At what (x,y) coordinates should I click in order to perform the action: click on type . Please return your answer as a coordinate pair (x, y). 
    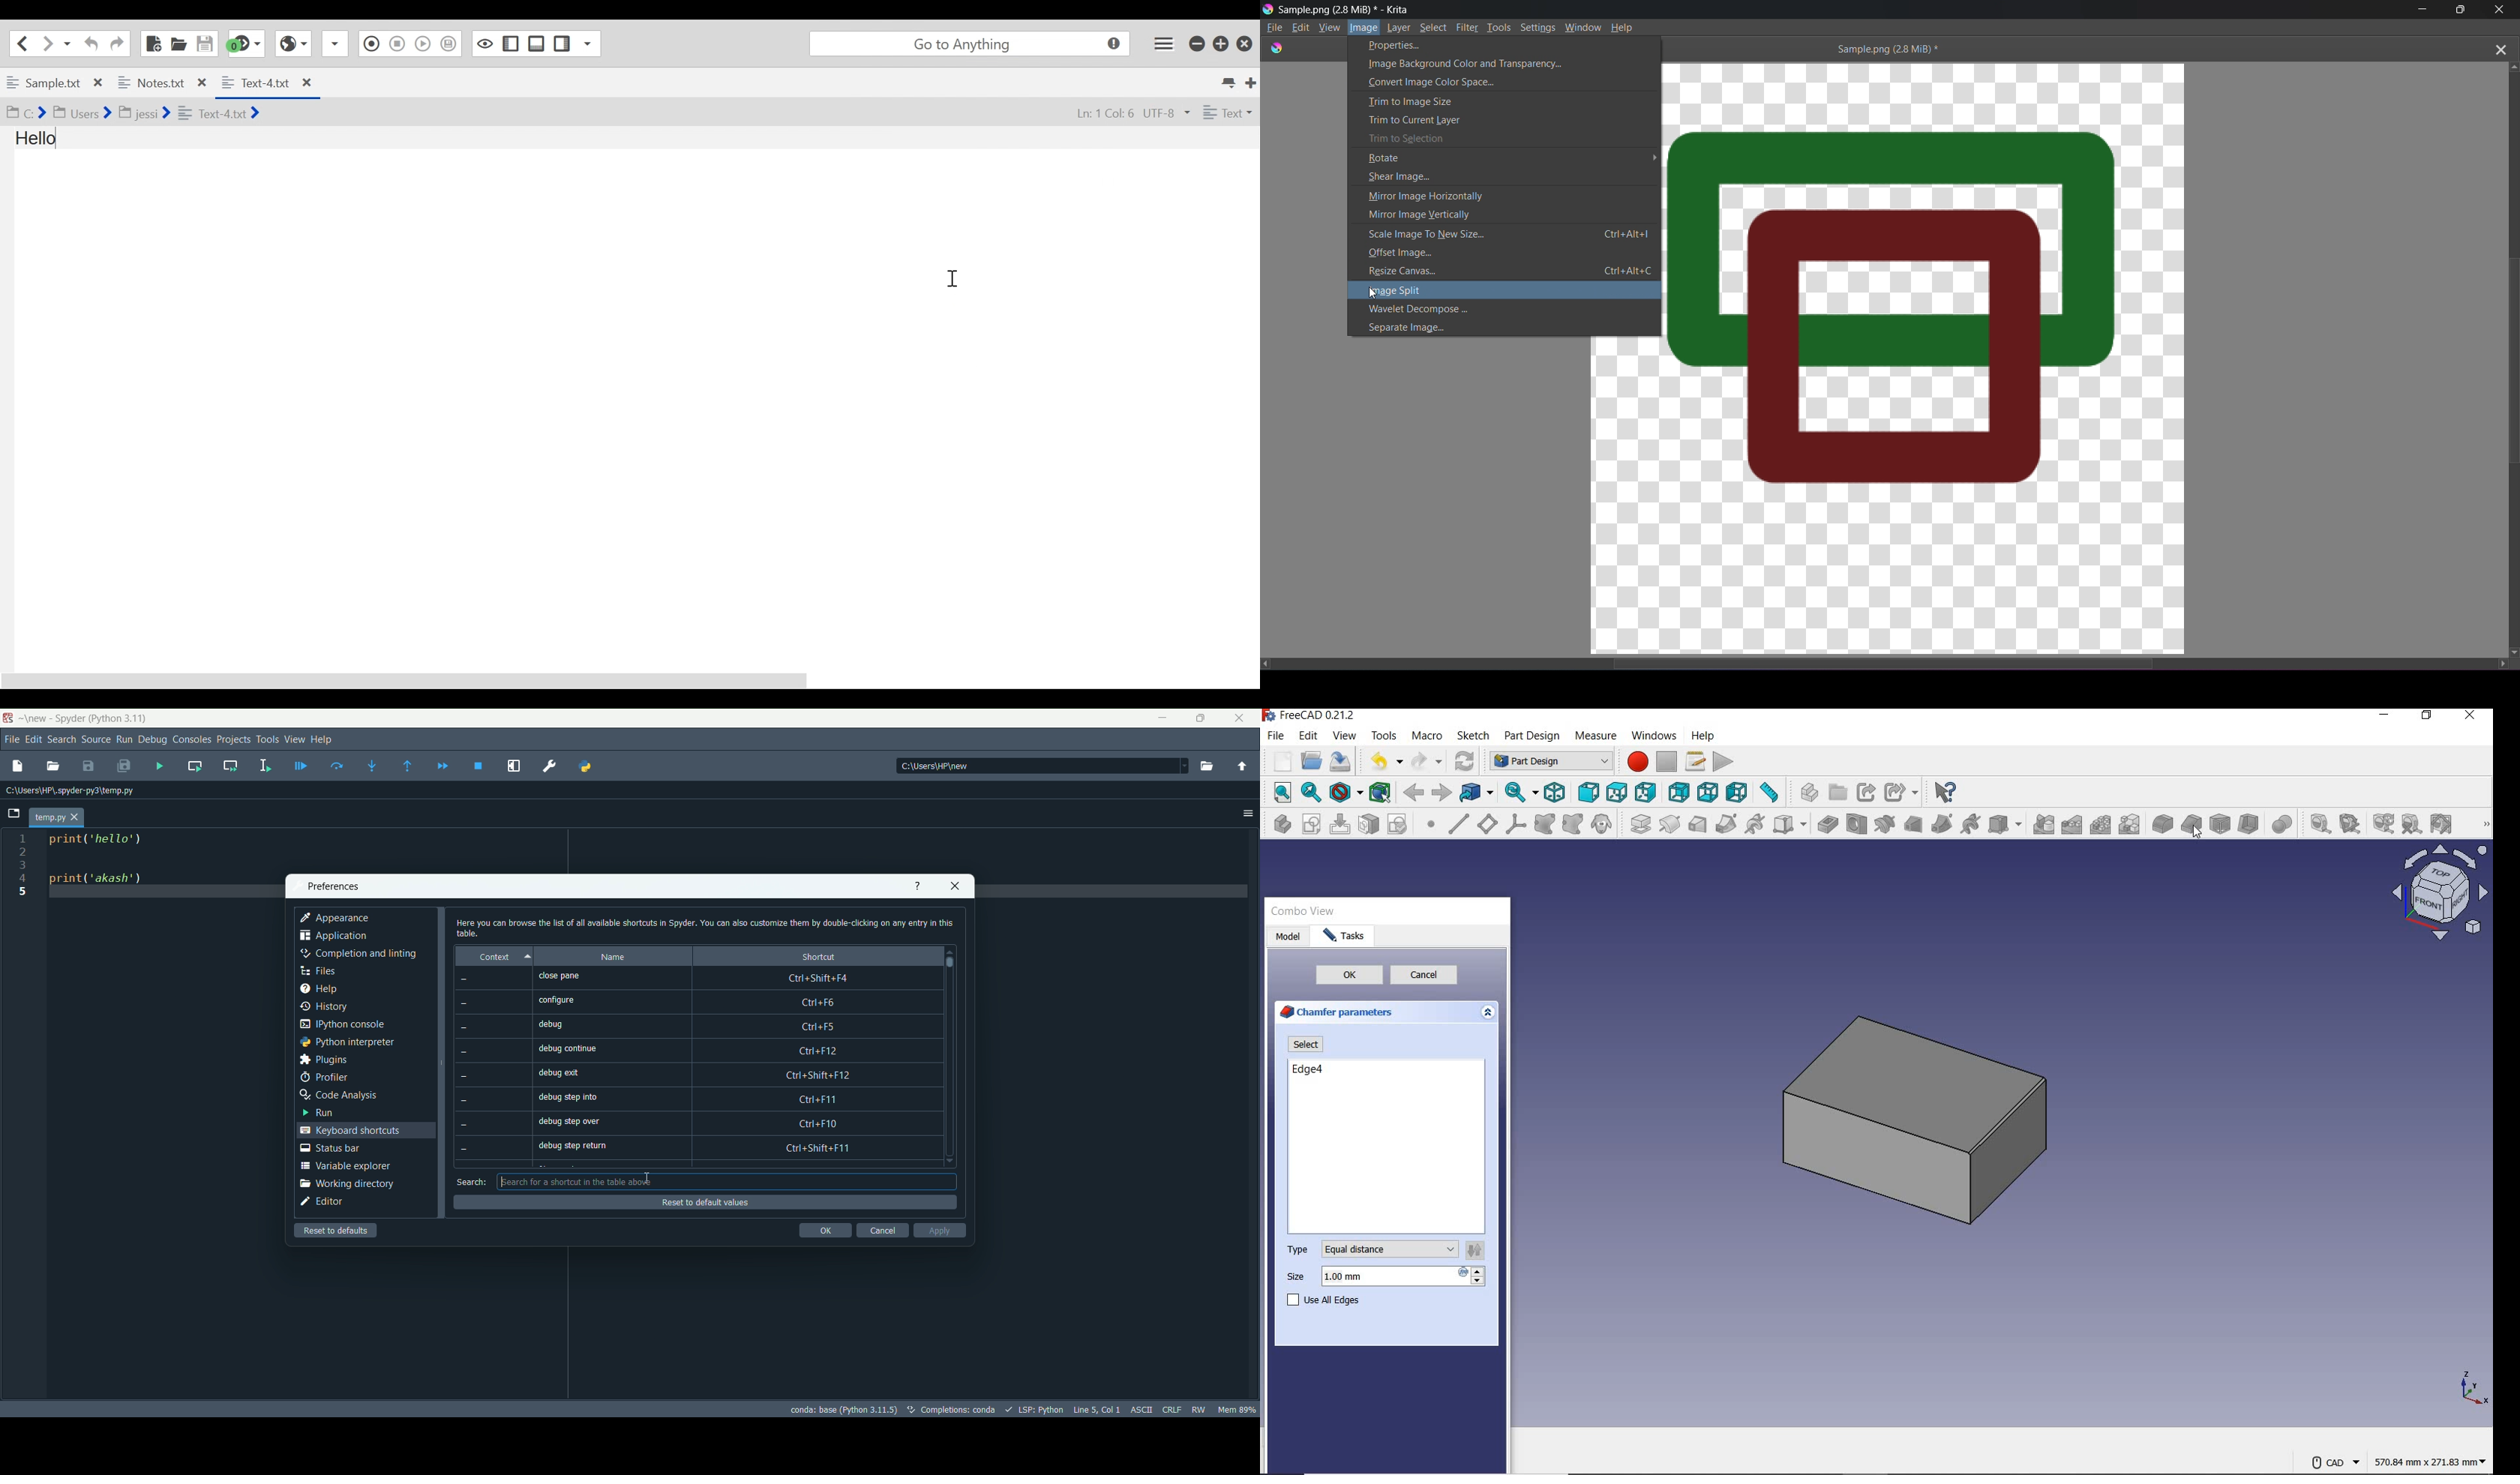
    Looking at the image, I should click on (1299, 1248).